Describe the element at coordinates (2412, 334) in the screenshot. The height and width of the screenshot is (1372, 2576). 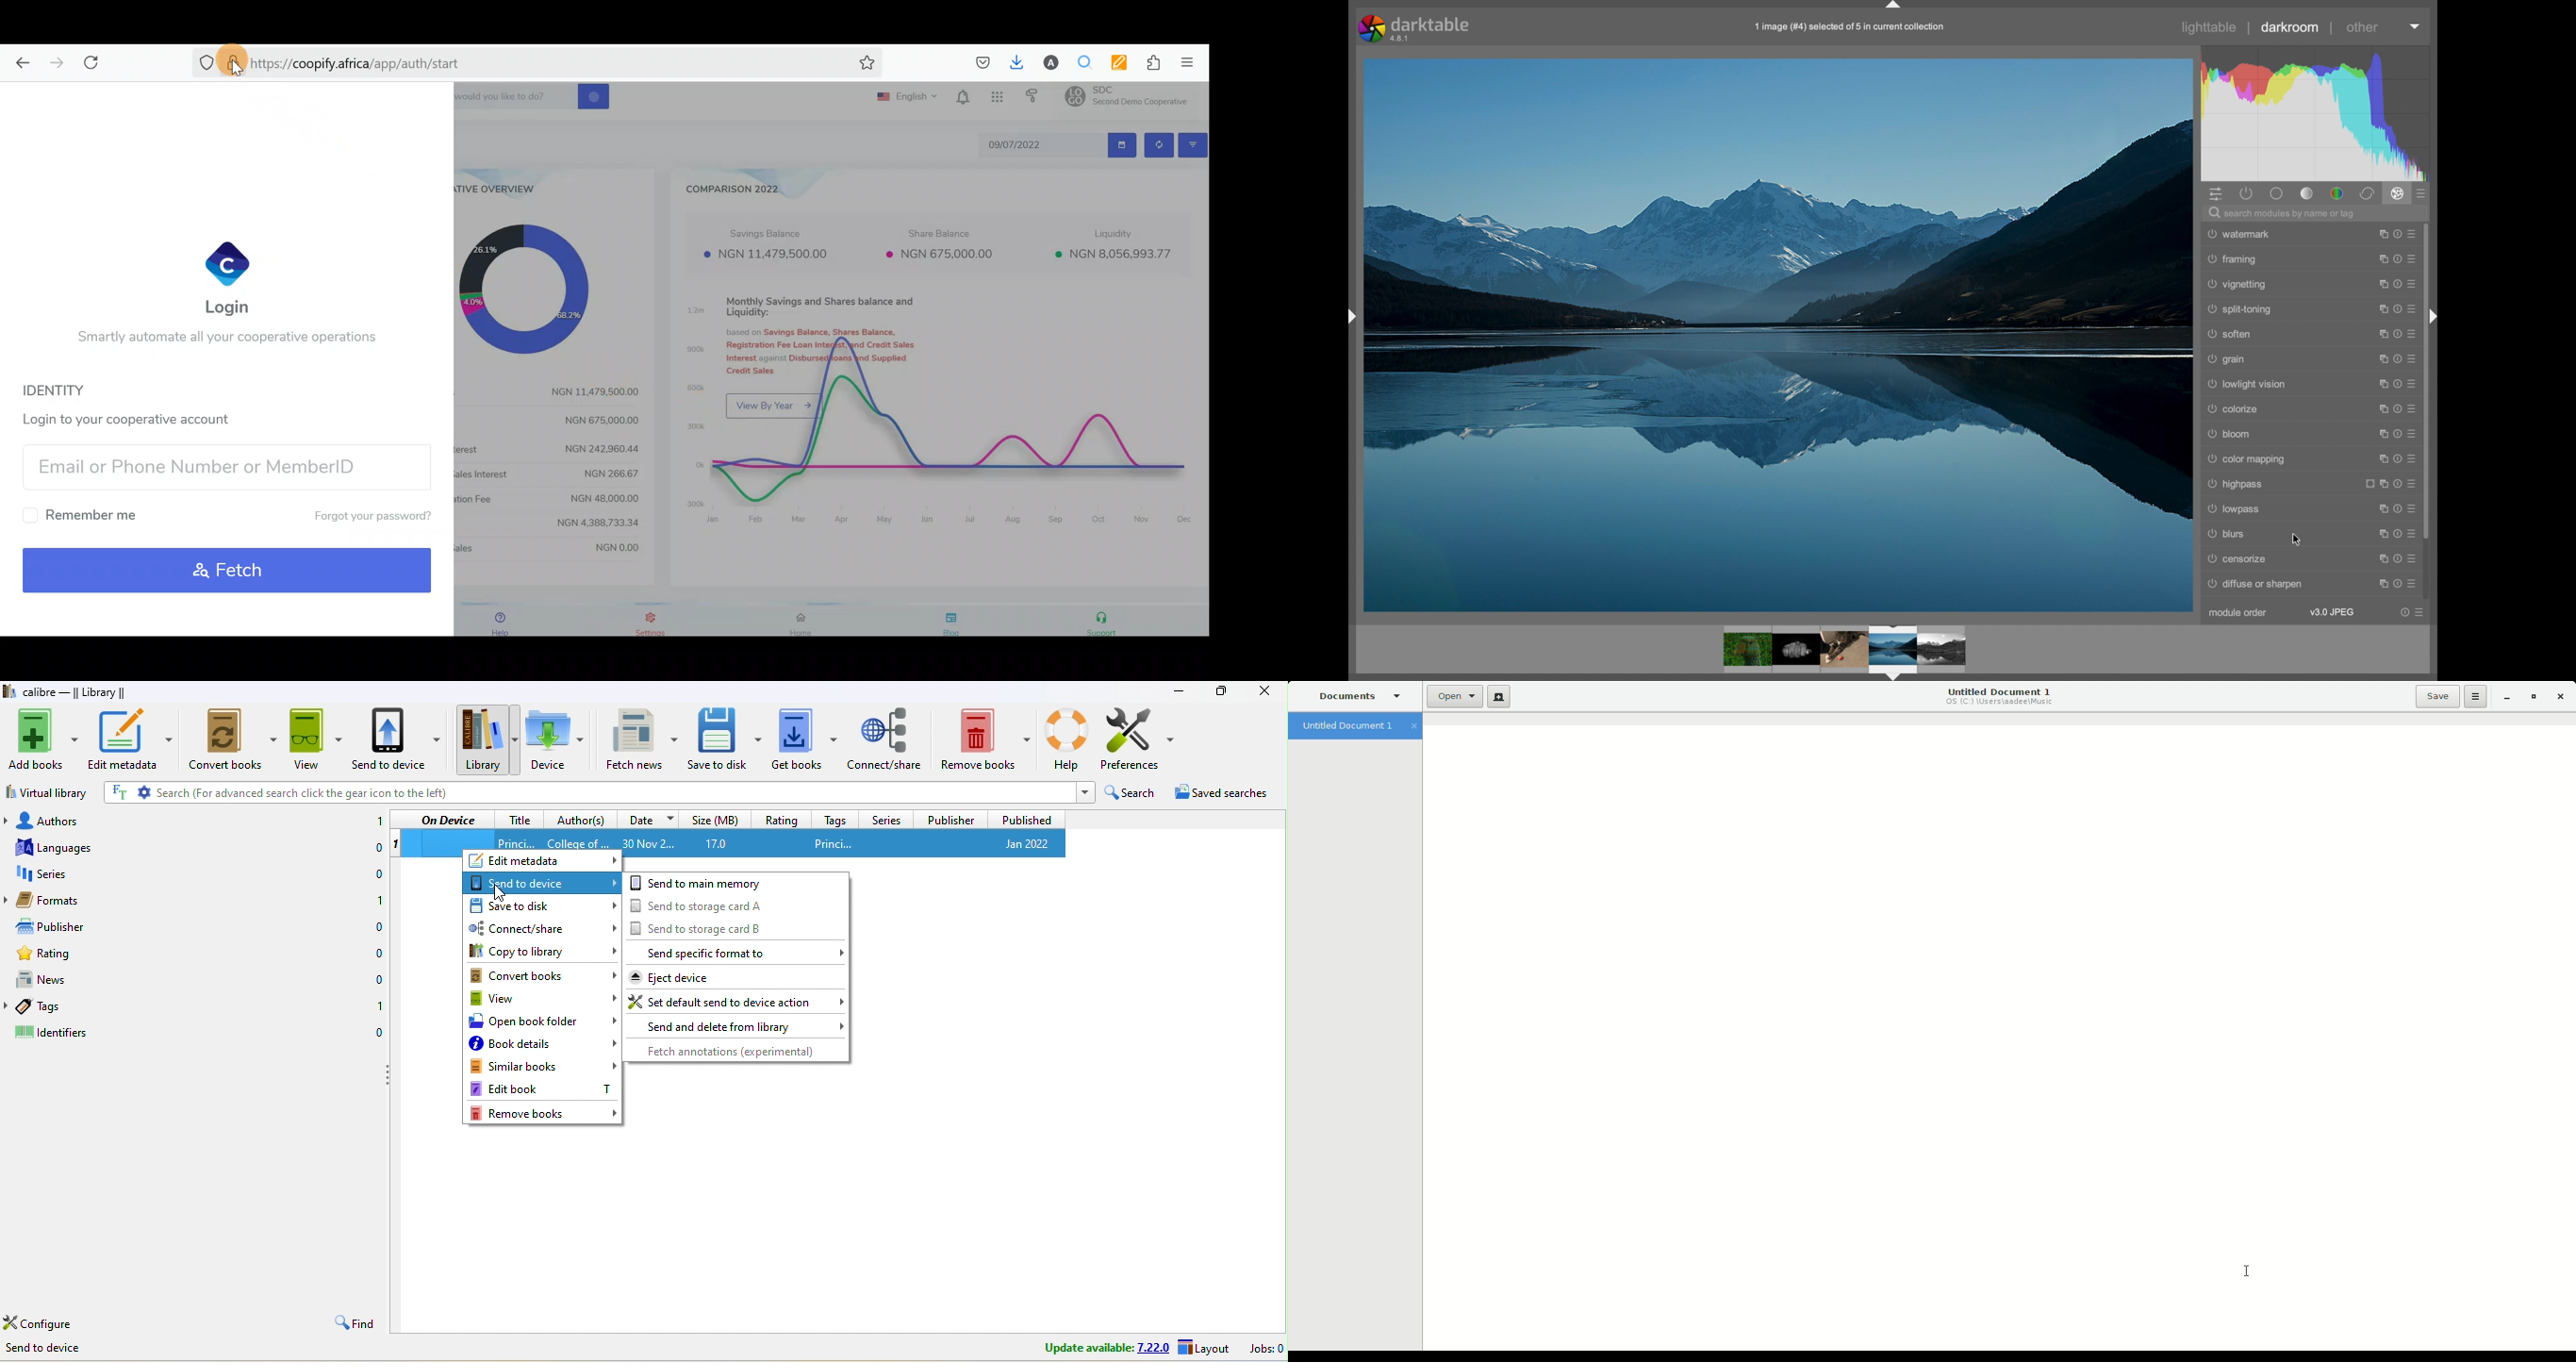
I see `more options` at that location.